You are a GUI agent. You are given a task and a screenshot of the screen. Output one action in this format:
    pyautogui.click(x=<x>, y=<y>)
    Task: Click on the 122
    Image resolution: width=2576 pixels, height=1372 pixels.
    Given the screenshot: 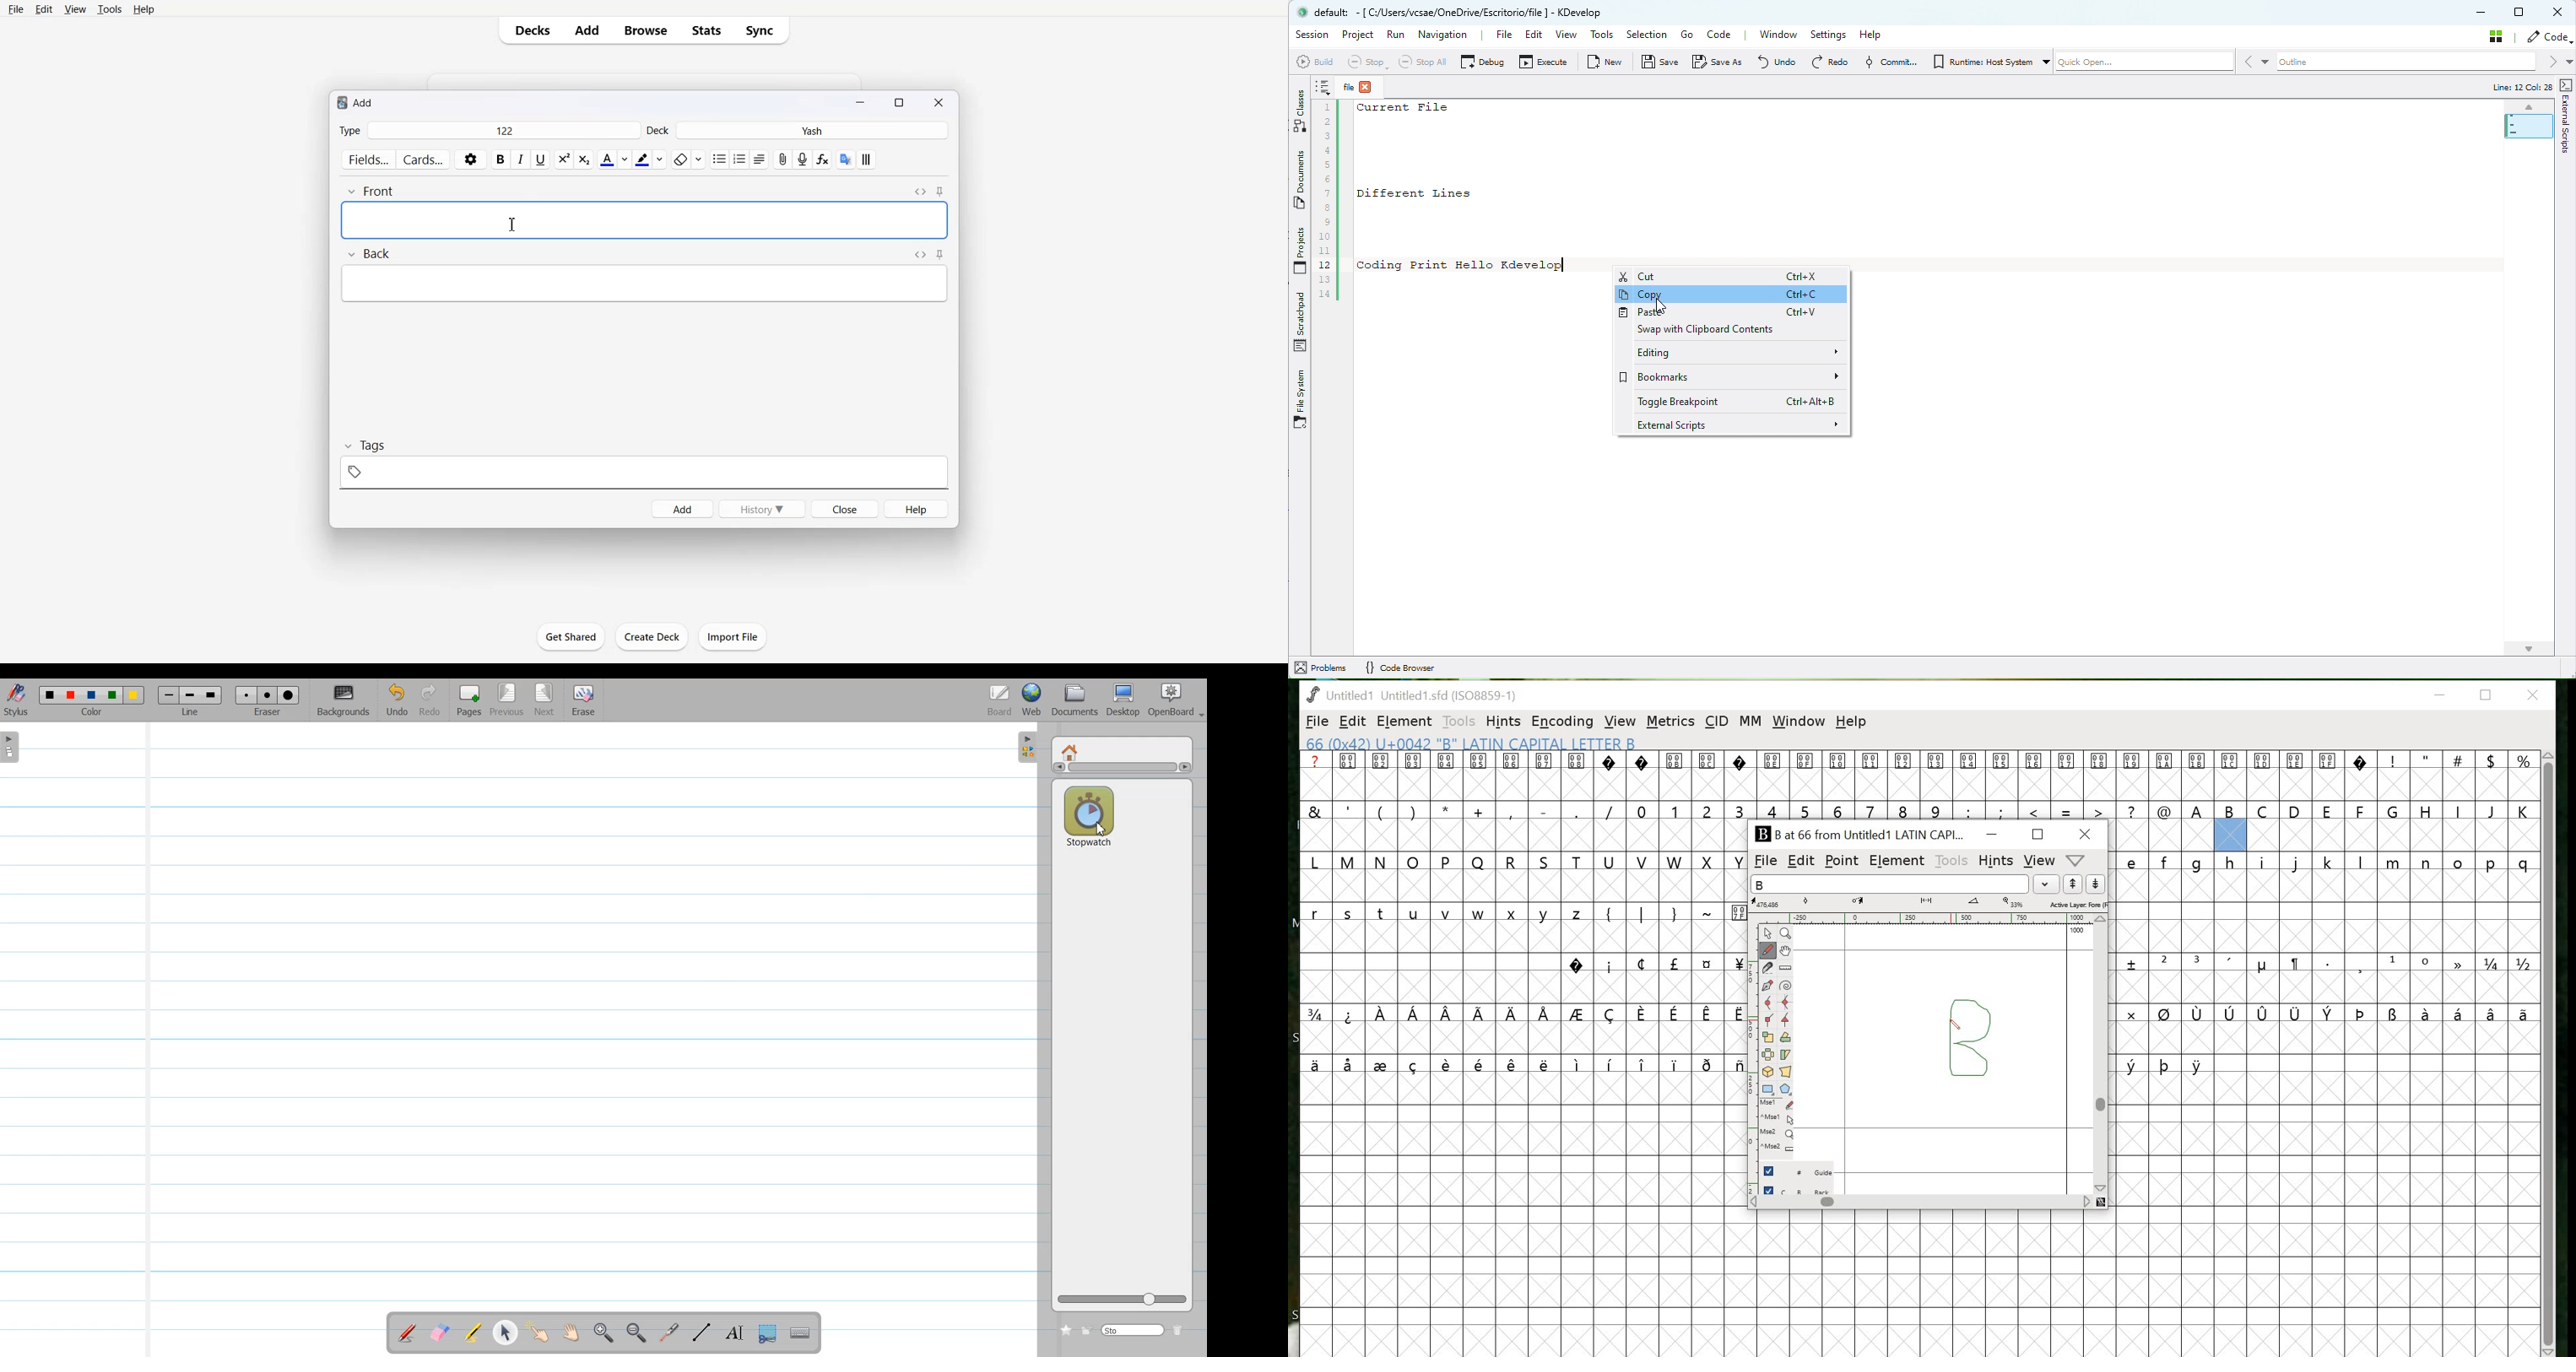 What is the action you would take?
    pyautogui.click(x=503, y=130)
    